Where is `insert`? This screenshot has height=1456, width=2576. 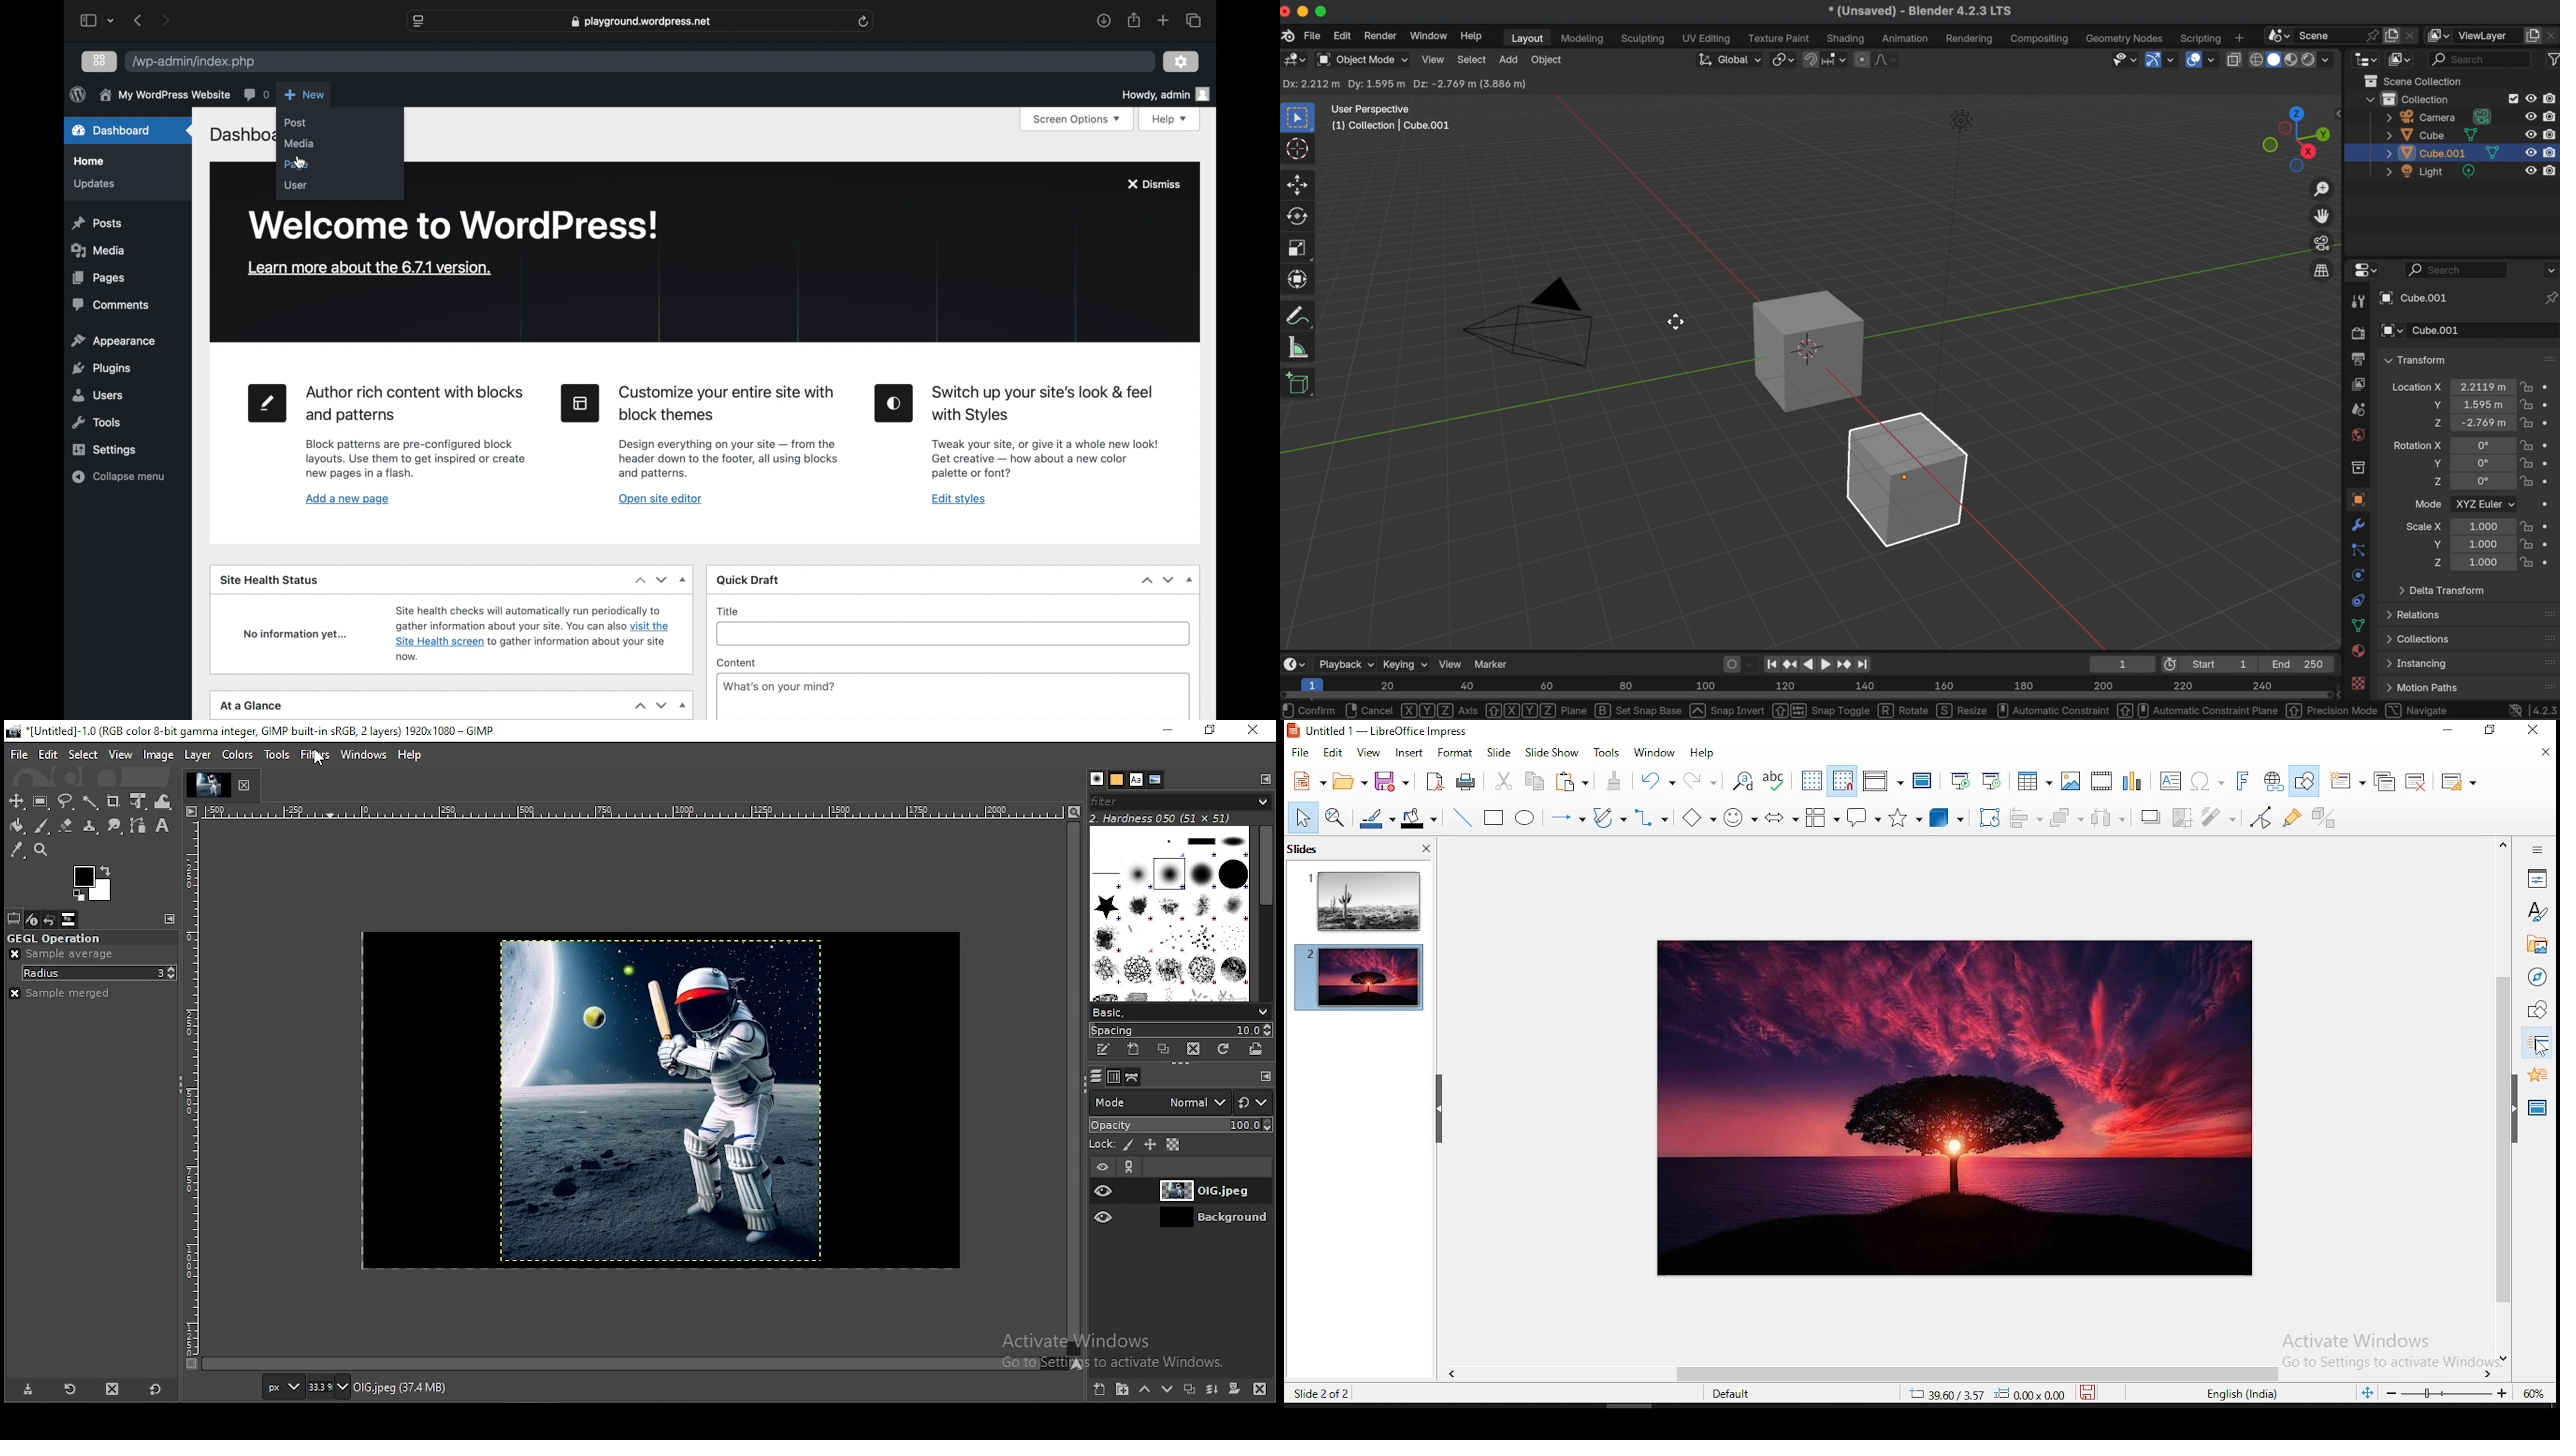
insert is located at coordinates (1408, 751).